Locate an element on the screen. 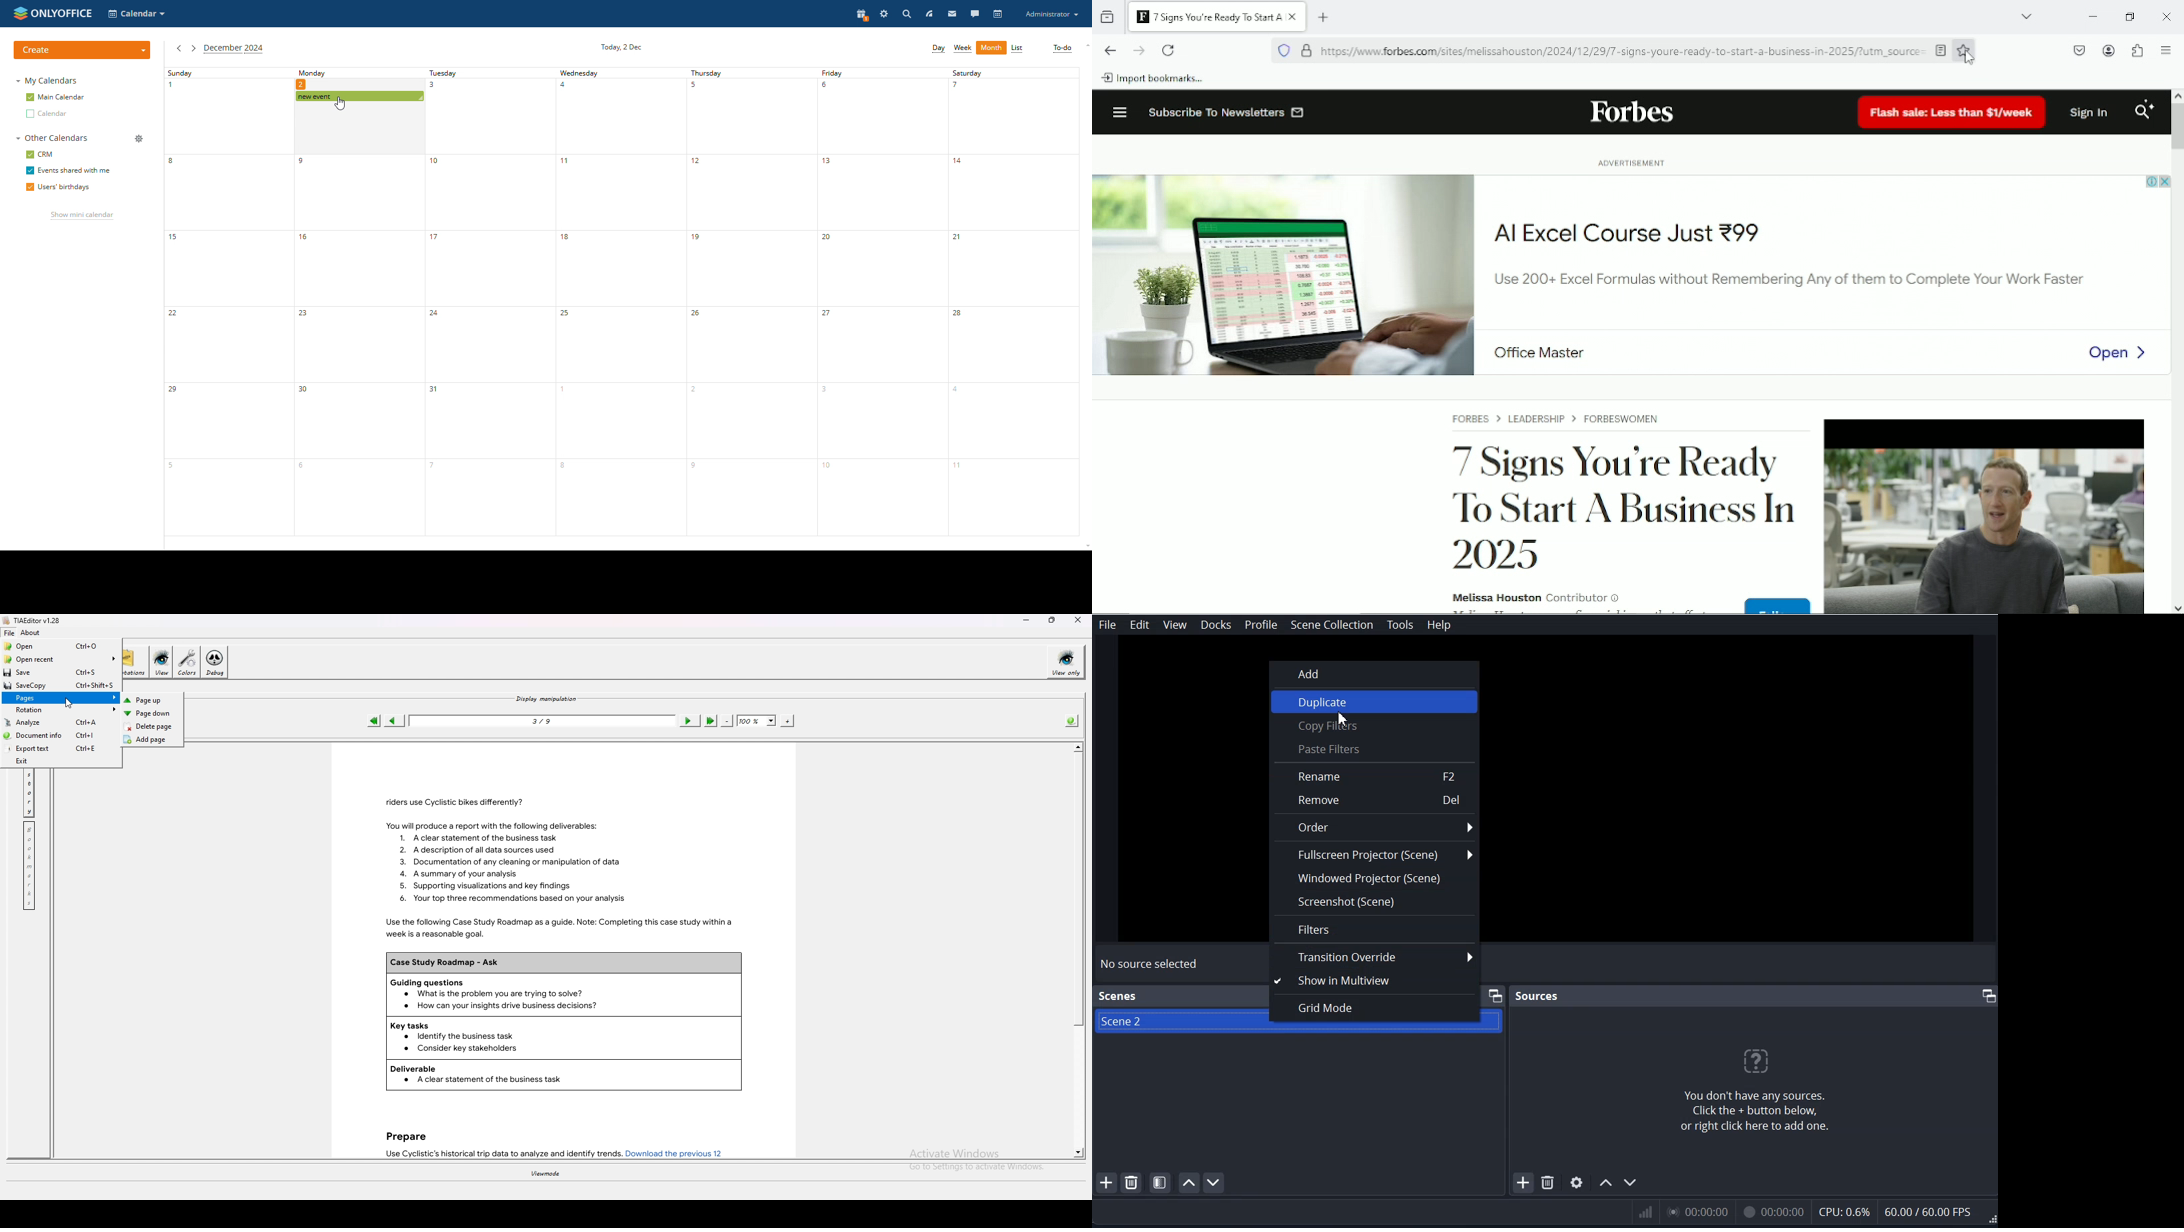  Help is located at coordinates (1438, 624).